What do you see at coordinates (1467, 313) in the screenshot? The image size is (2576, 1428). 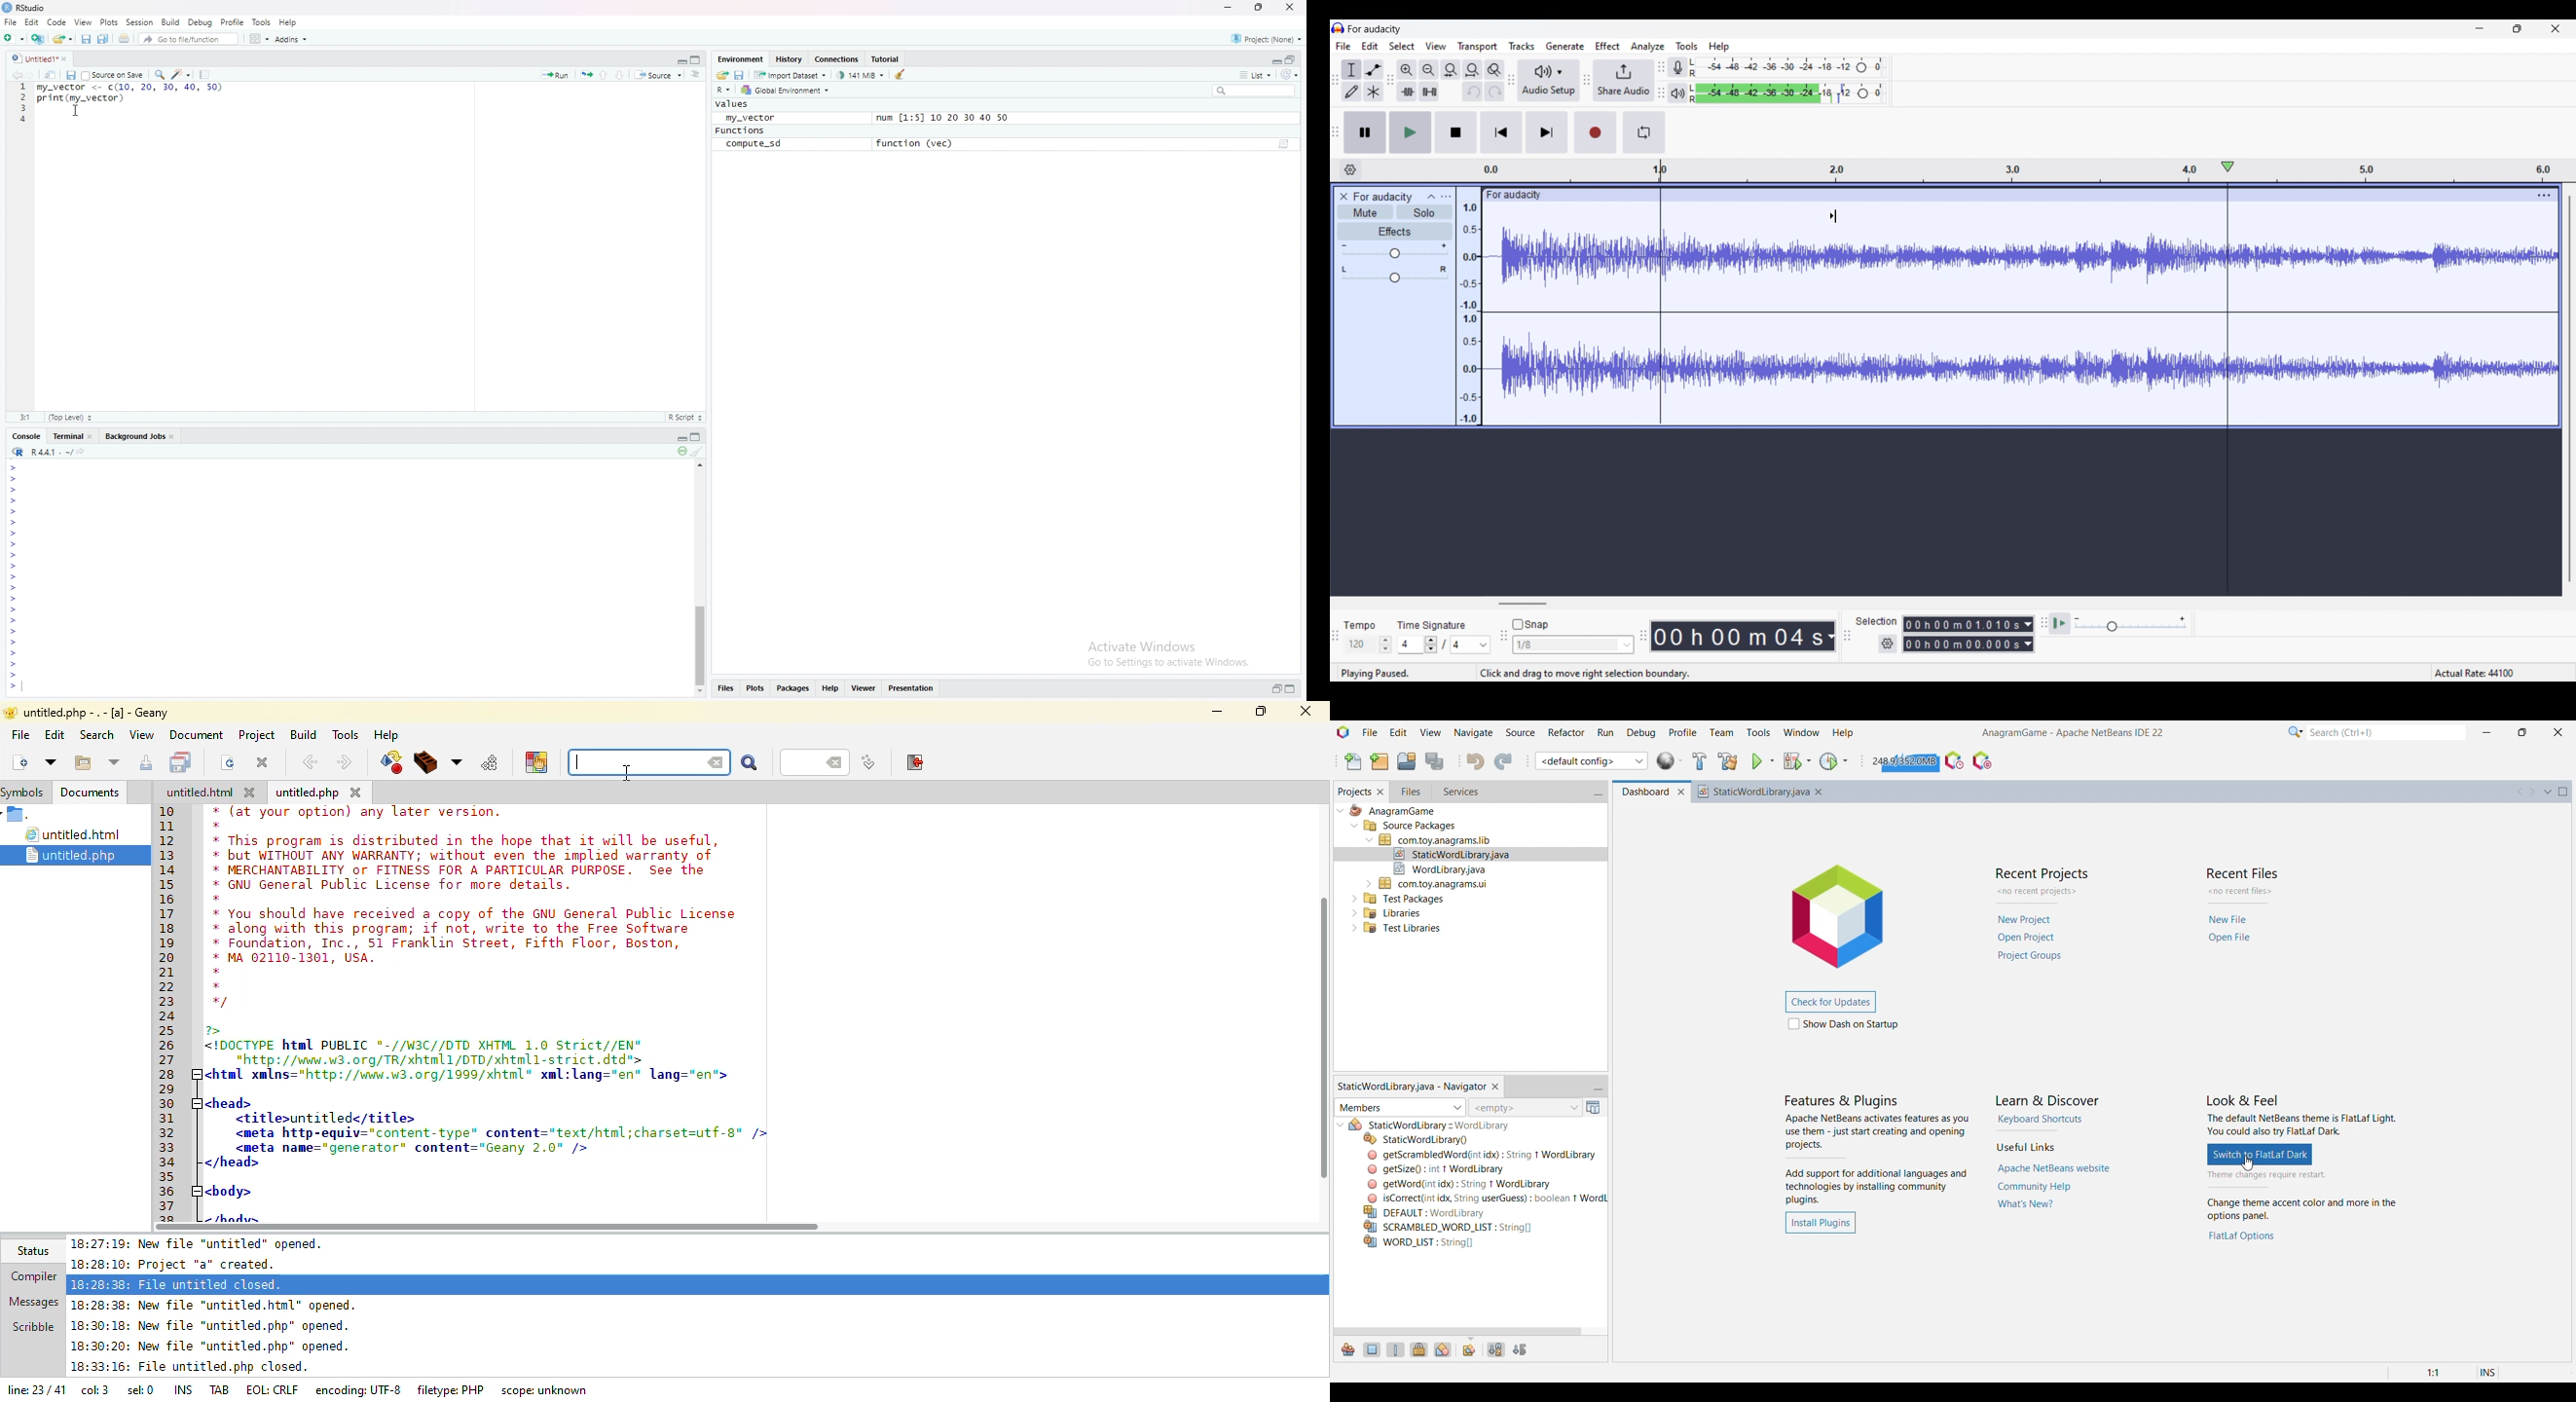 I see `Scale to measure intenssity of sound` at bounding box center [1467, 313].